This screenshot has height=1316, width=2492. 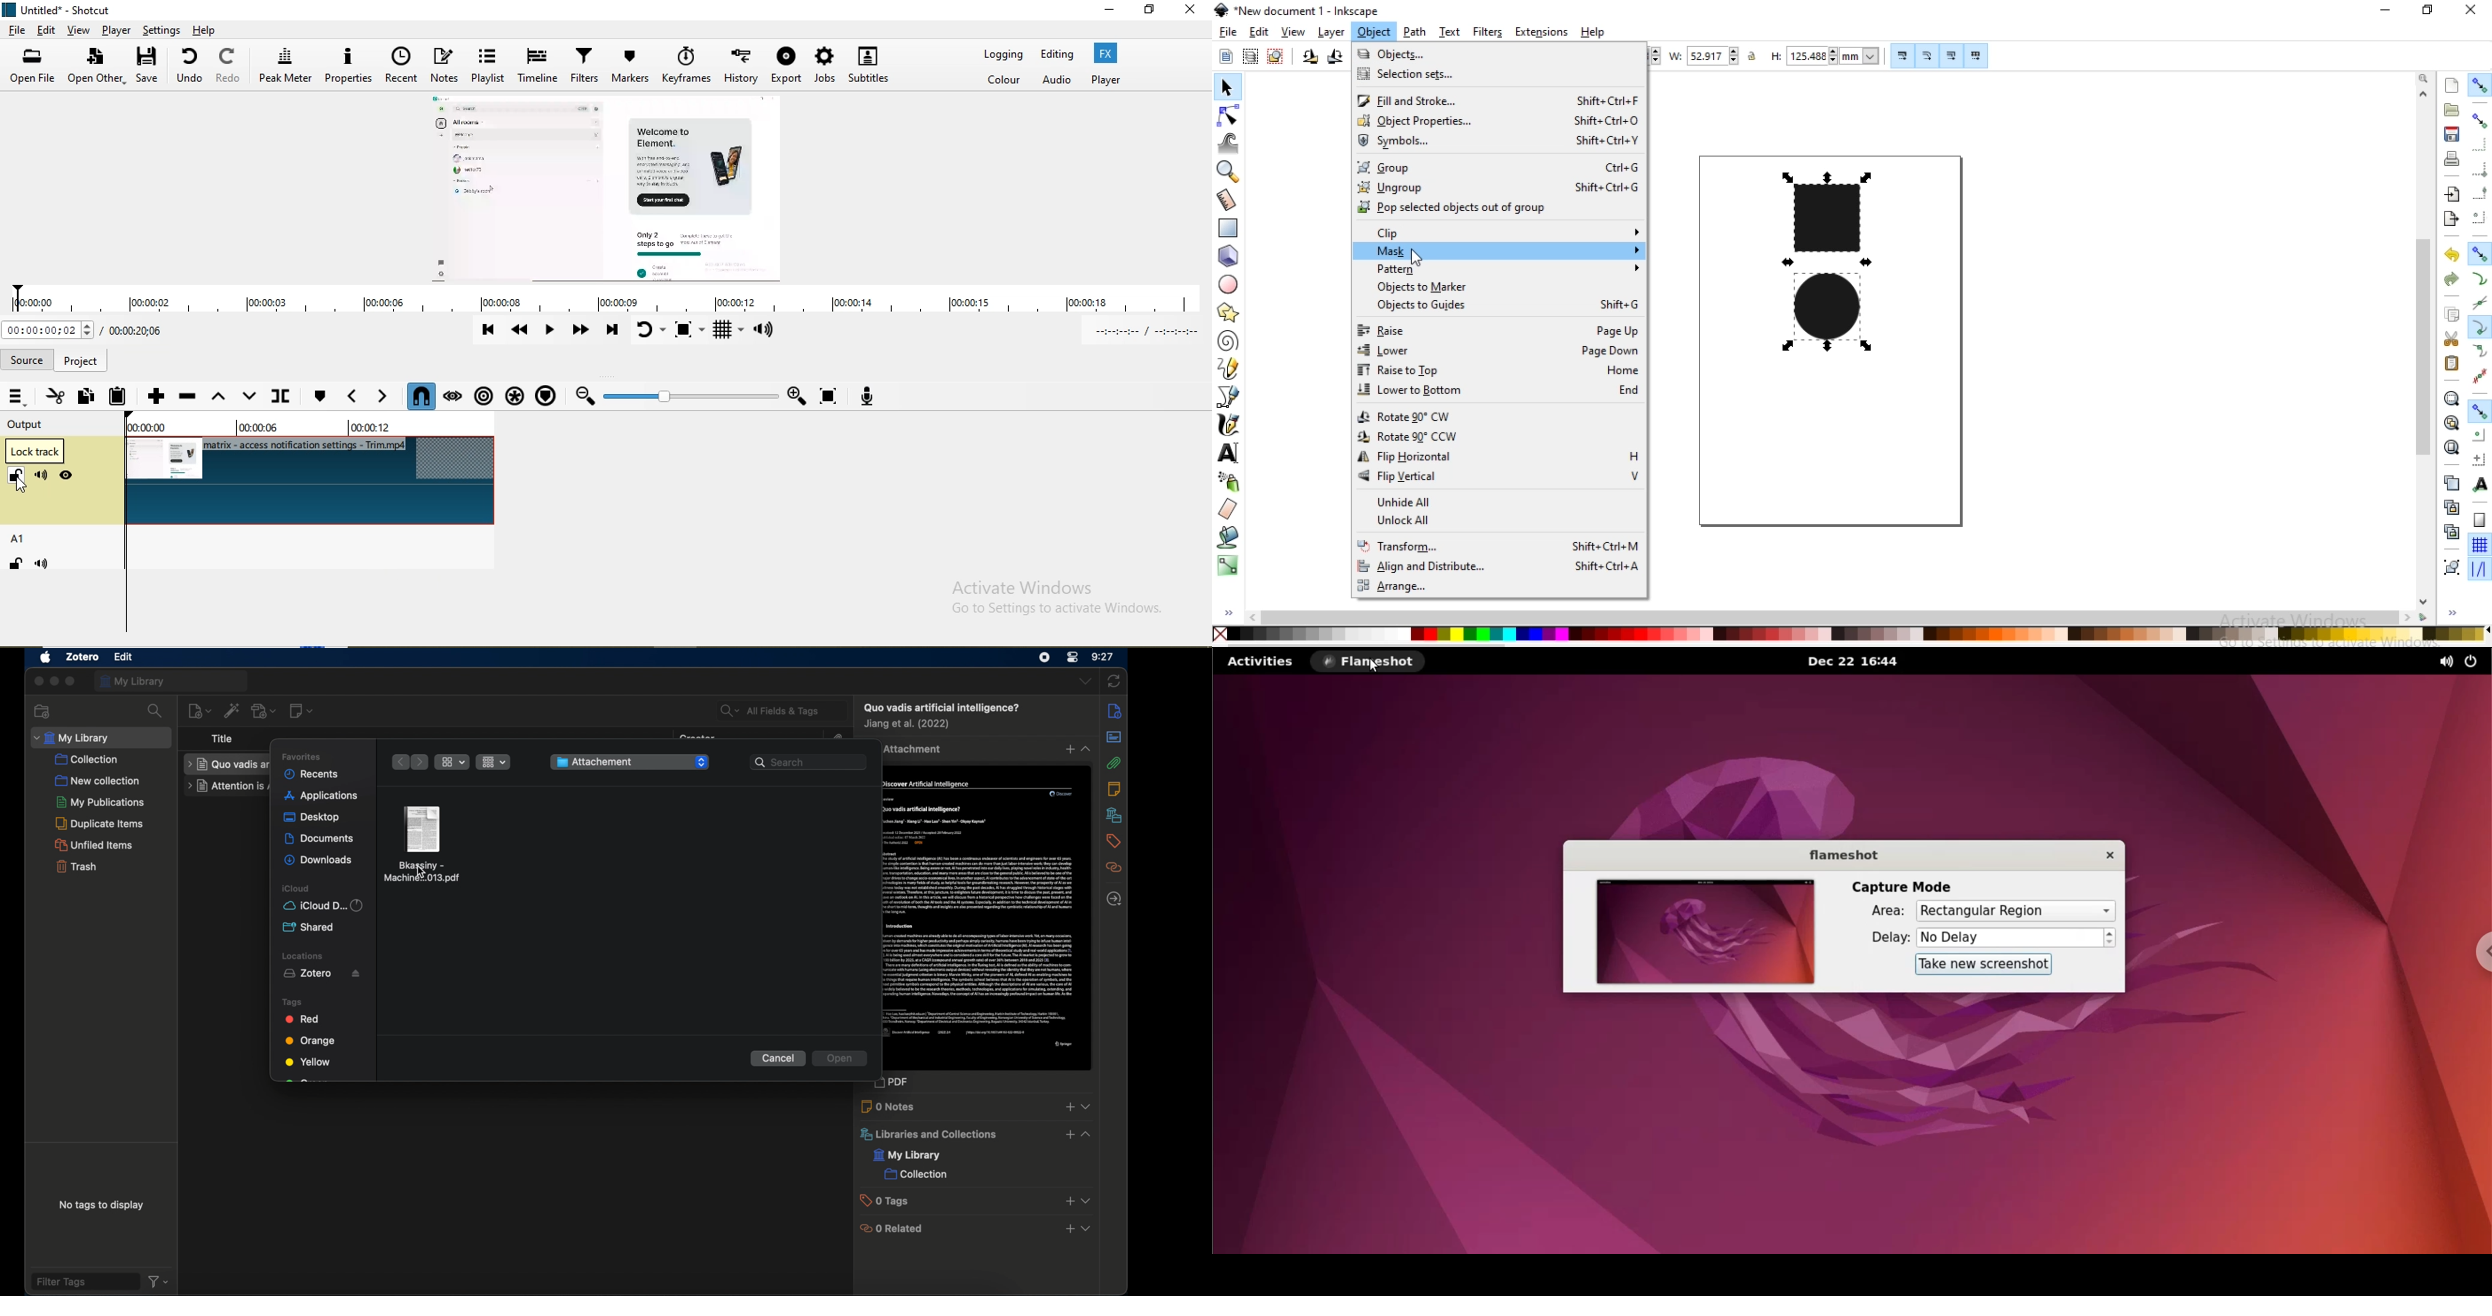 What do you see at coordinates (1507, 305) in the screenshot?
I see `objects to guides` at bounding box center [1507, 305].